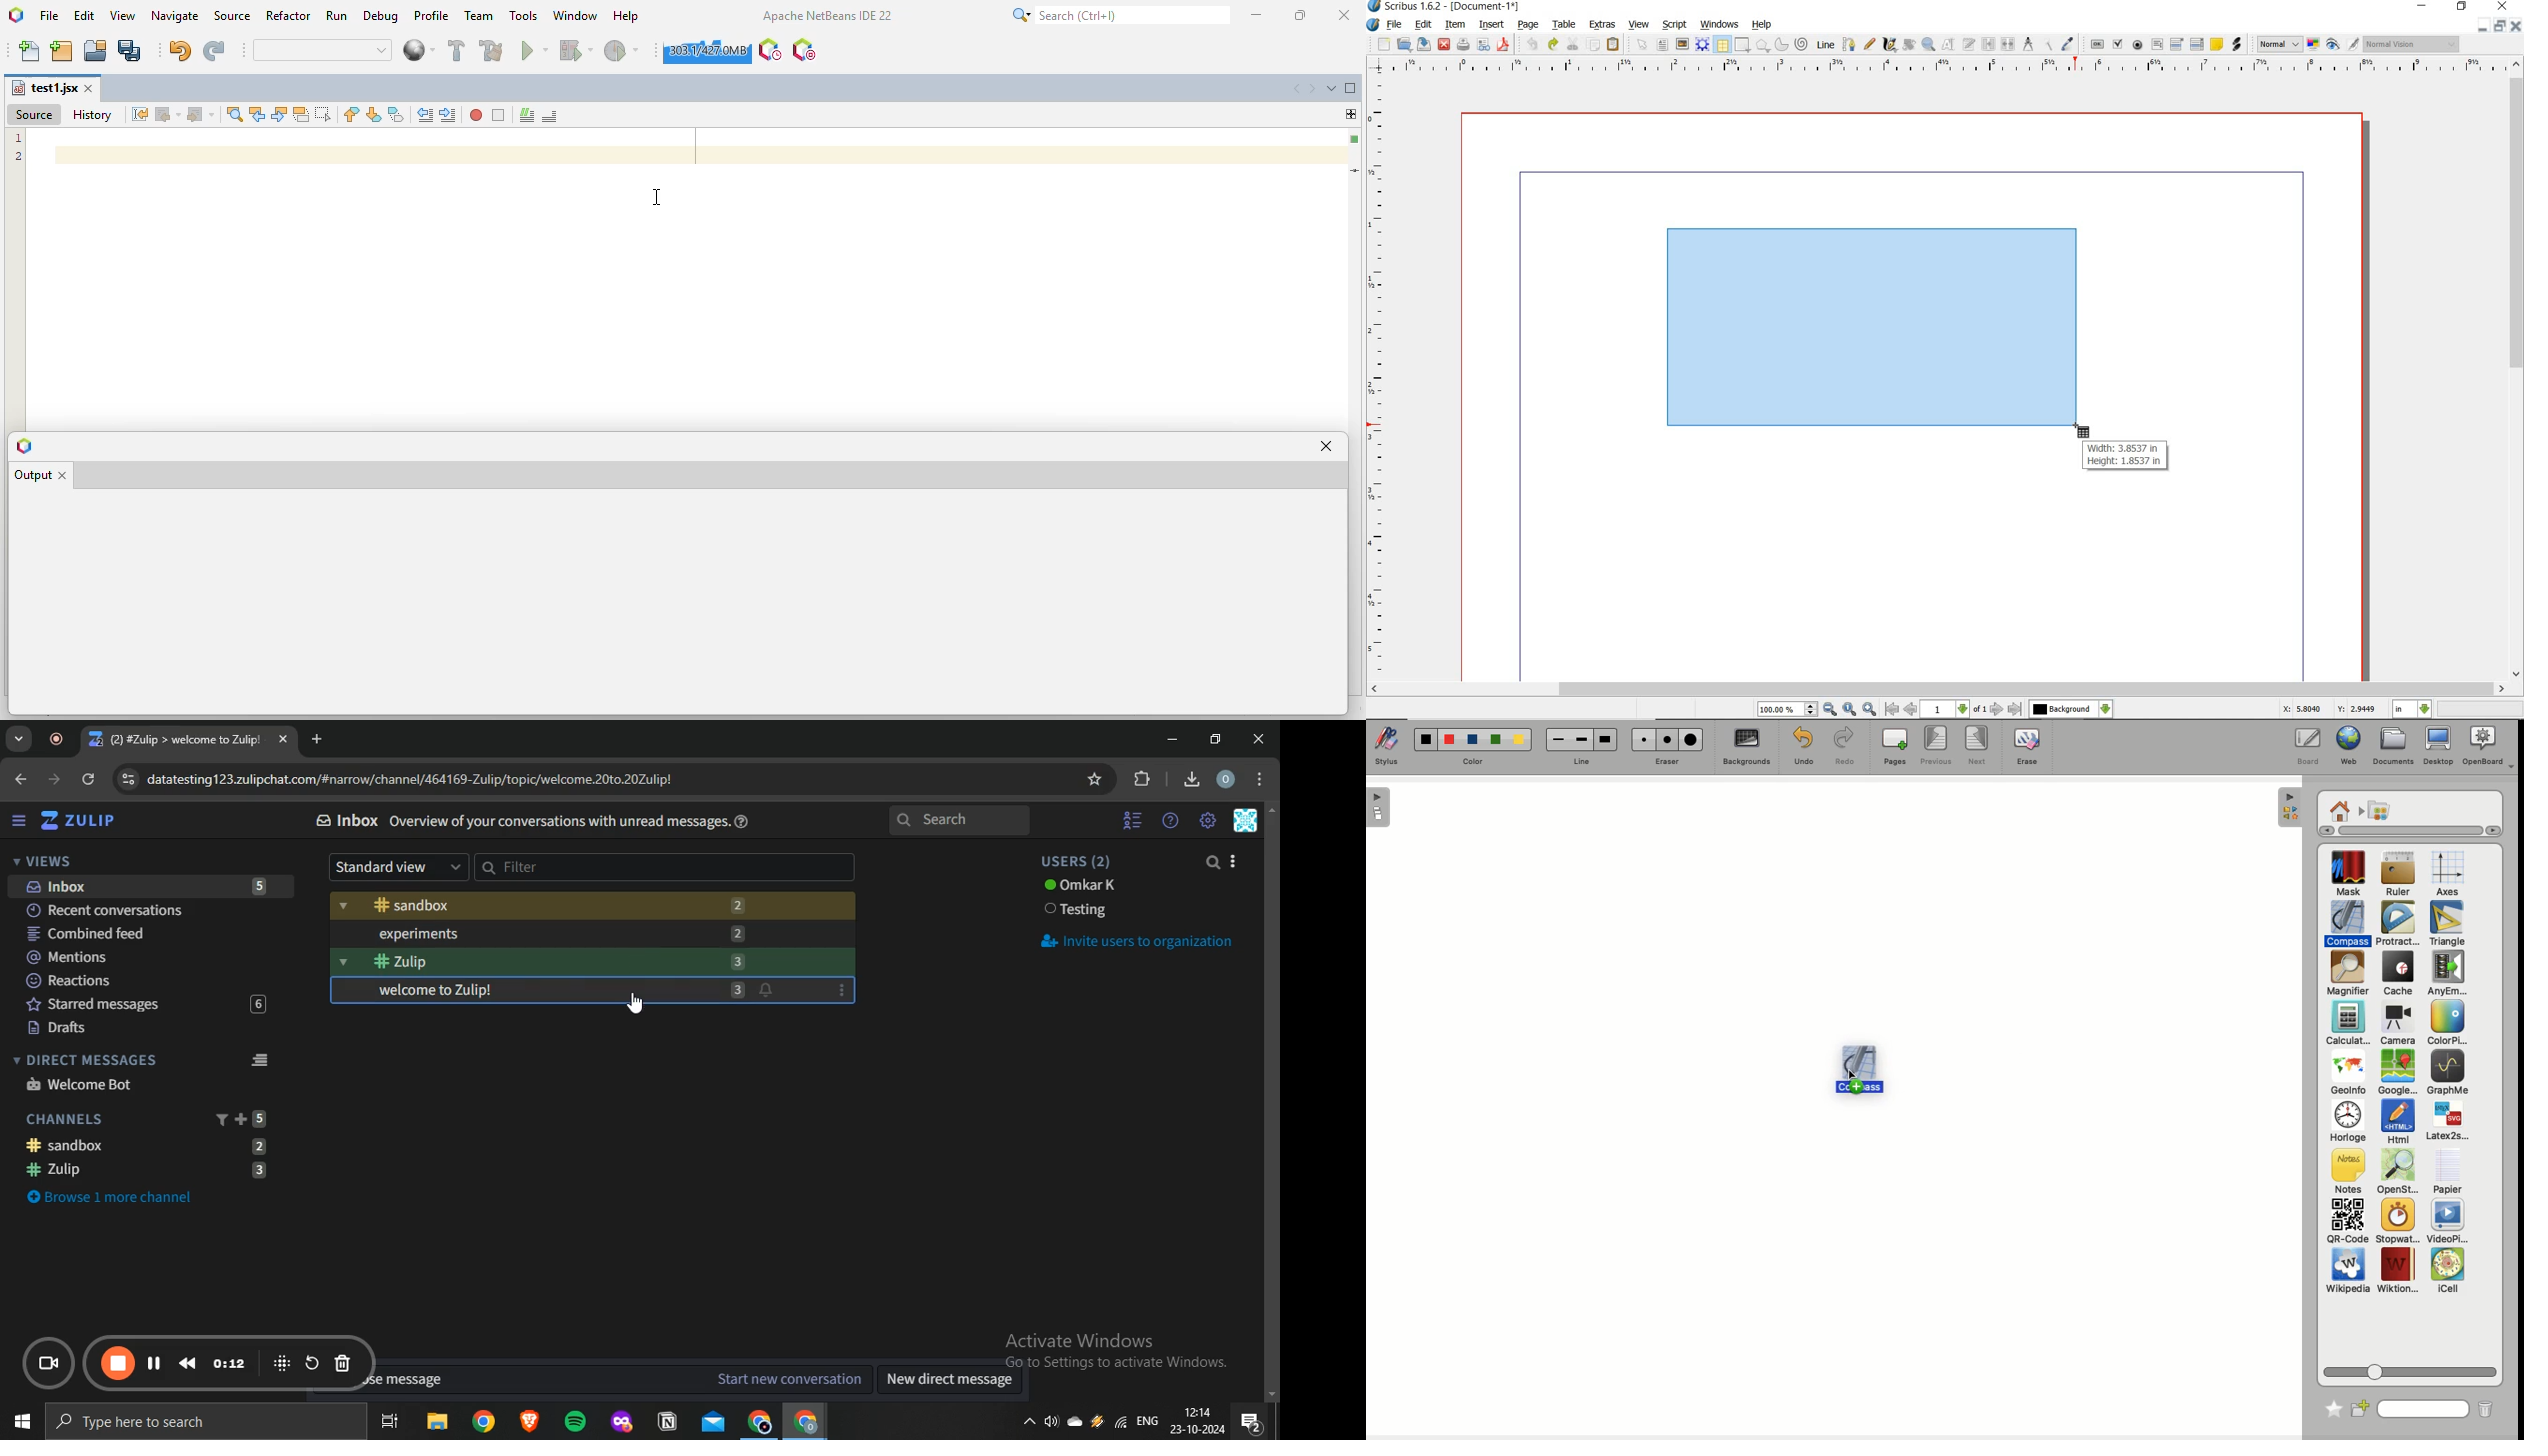  What do you see at coordinates (82, 821) in the screenshot?
I see `zulip` at bounding box center [82, 821].